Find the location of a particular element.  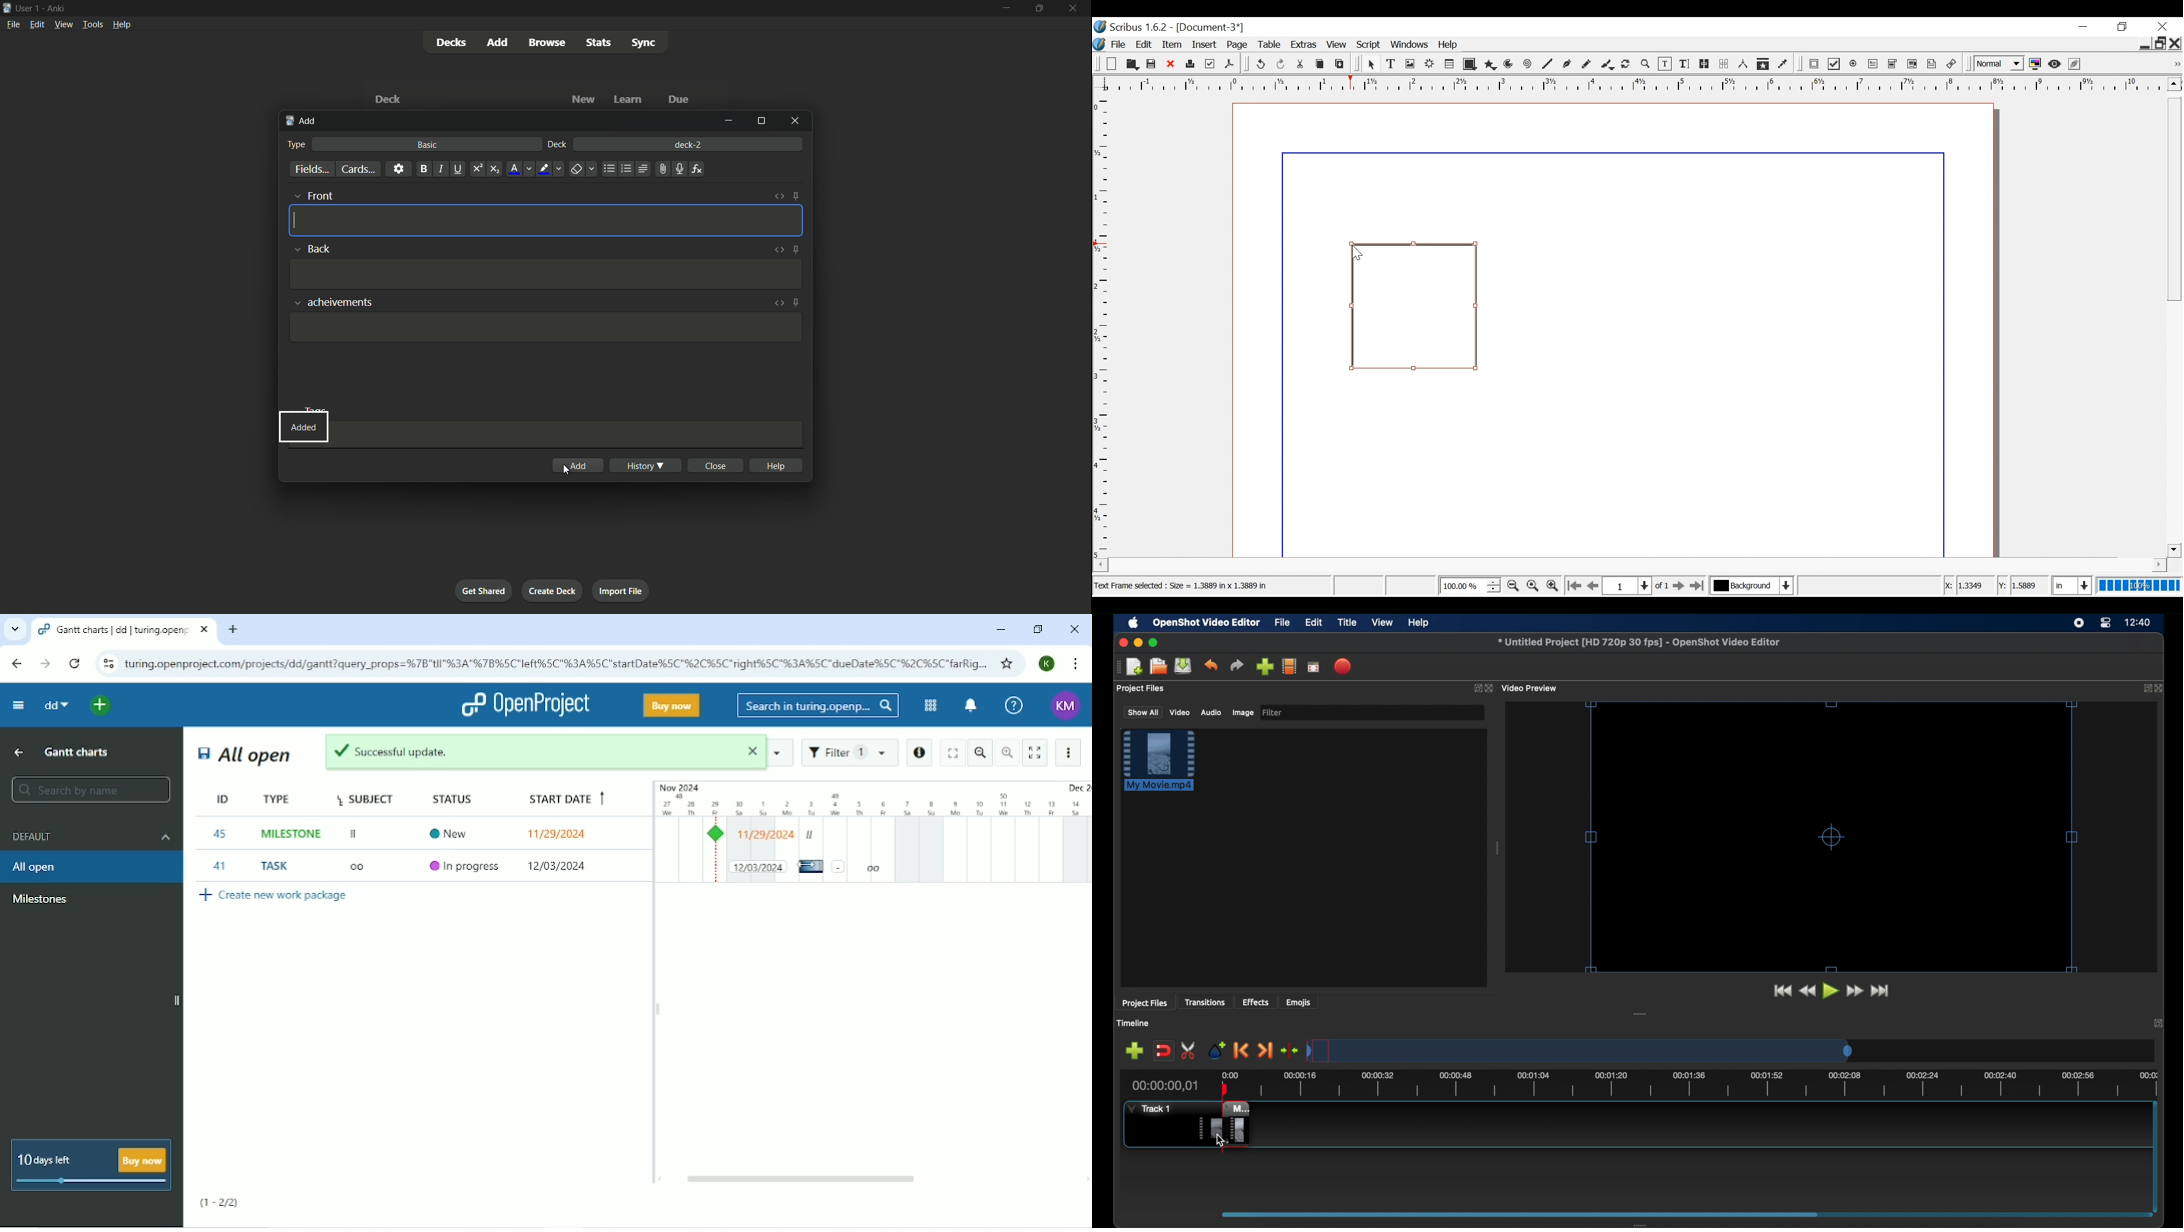

cursor is located at coordinates (565, 470).